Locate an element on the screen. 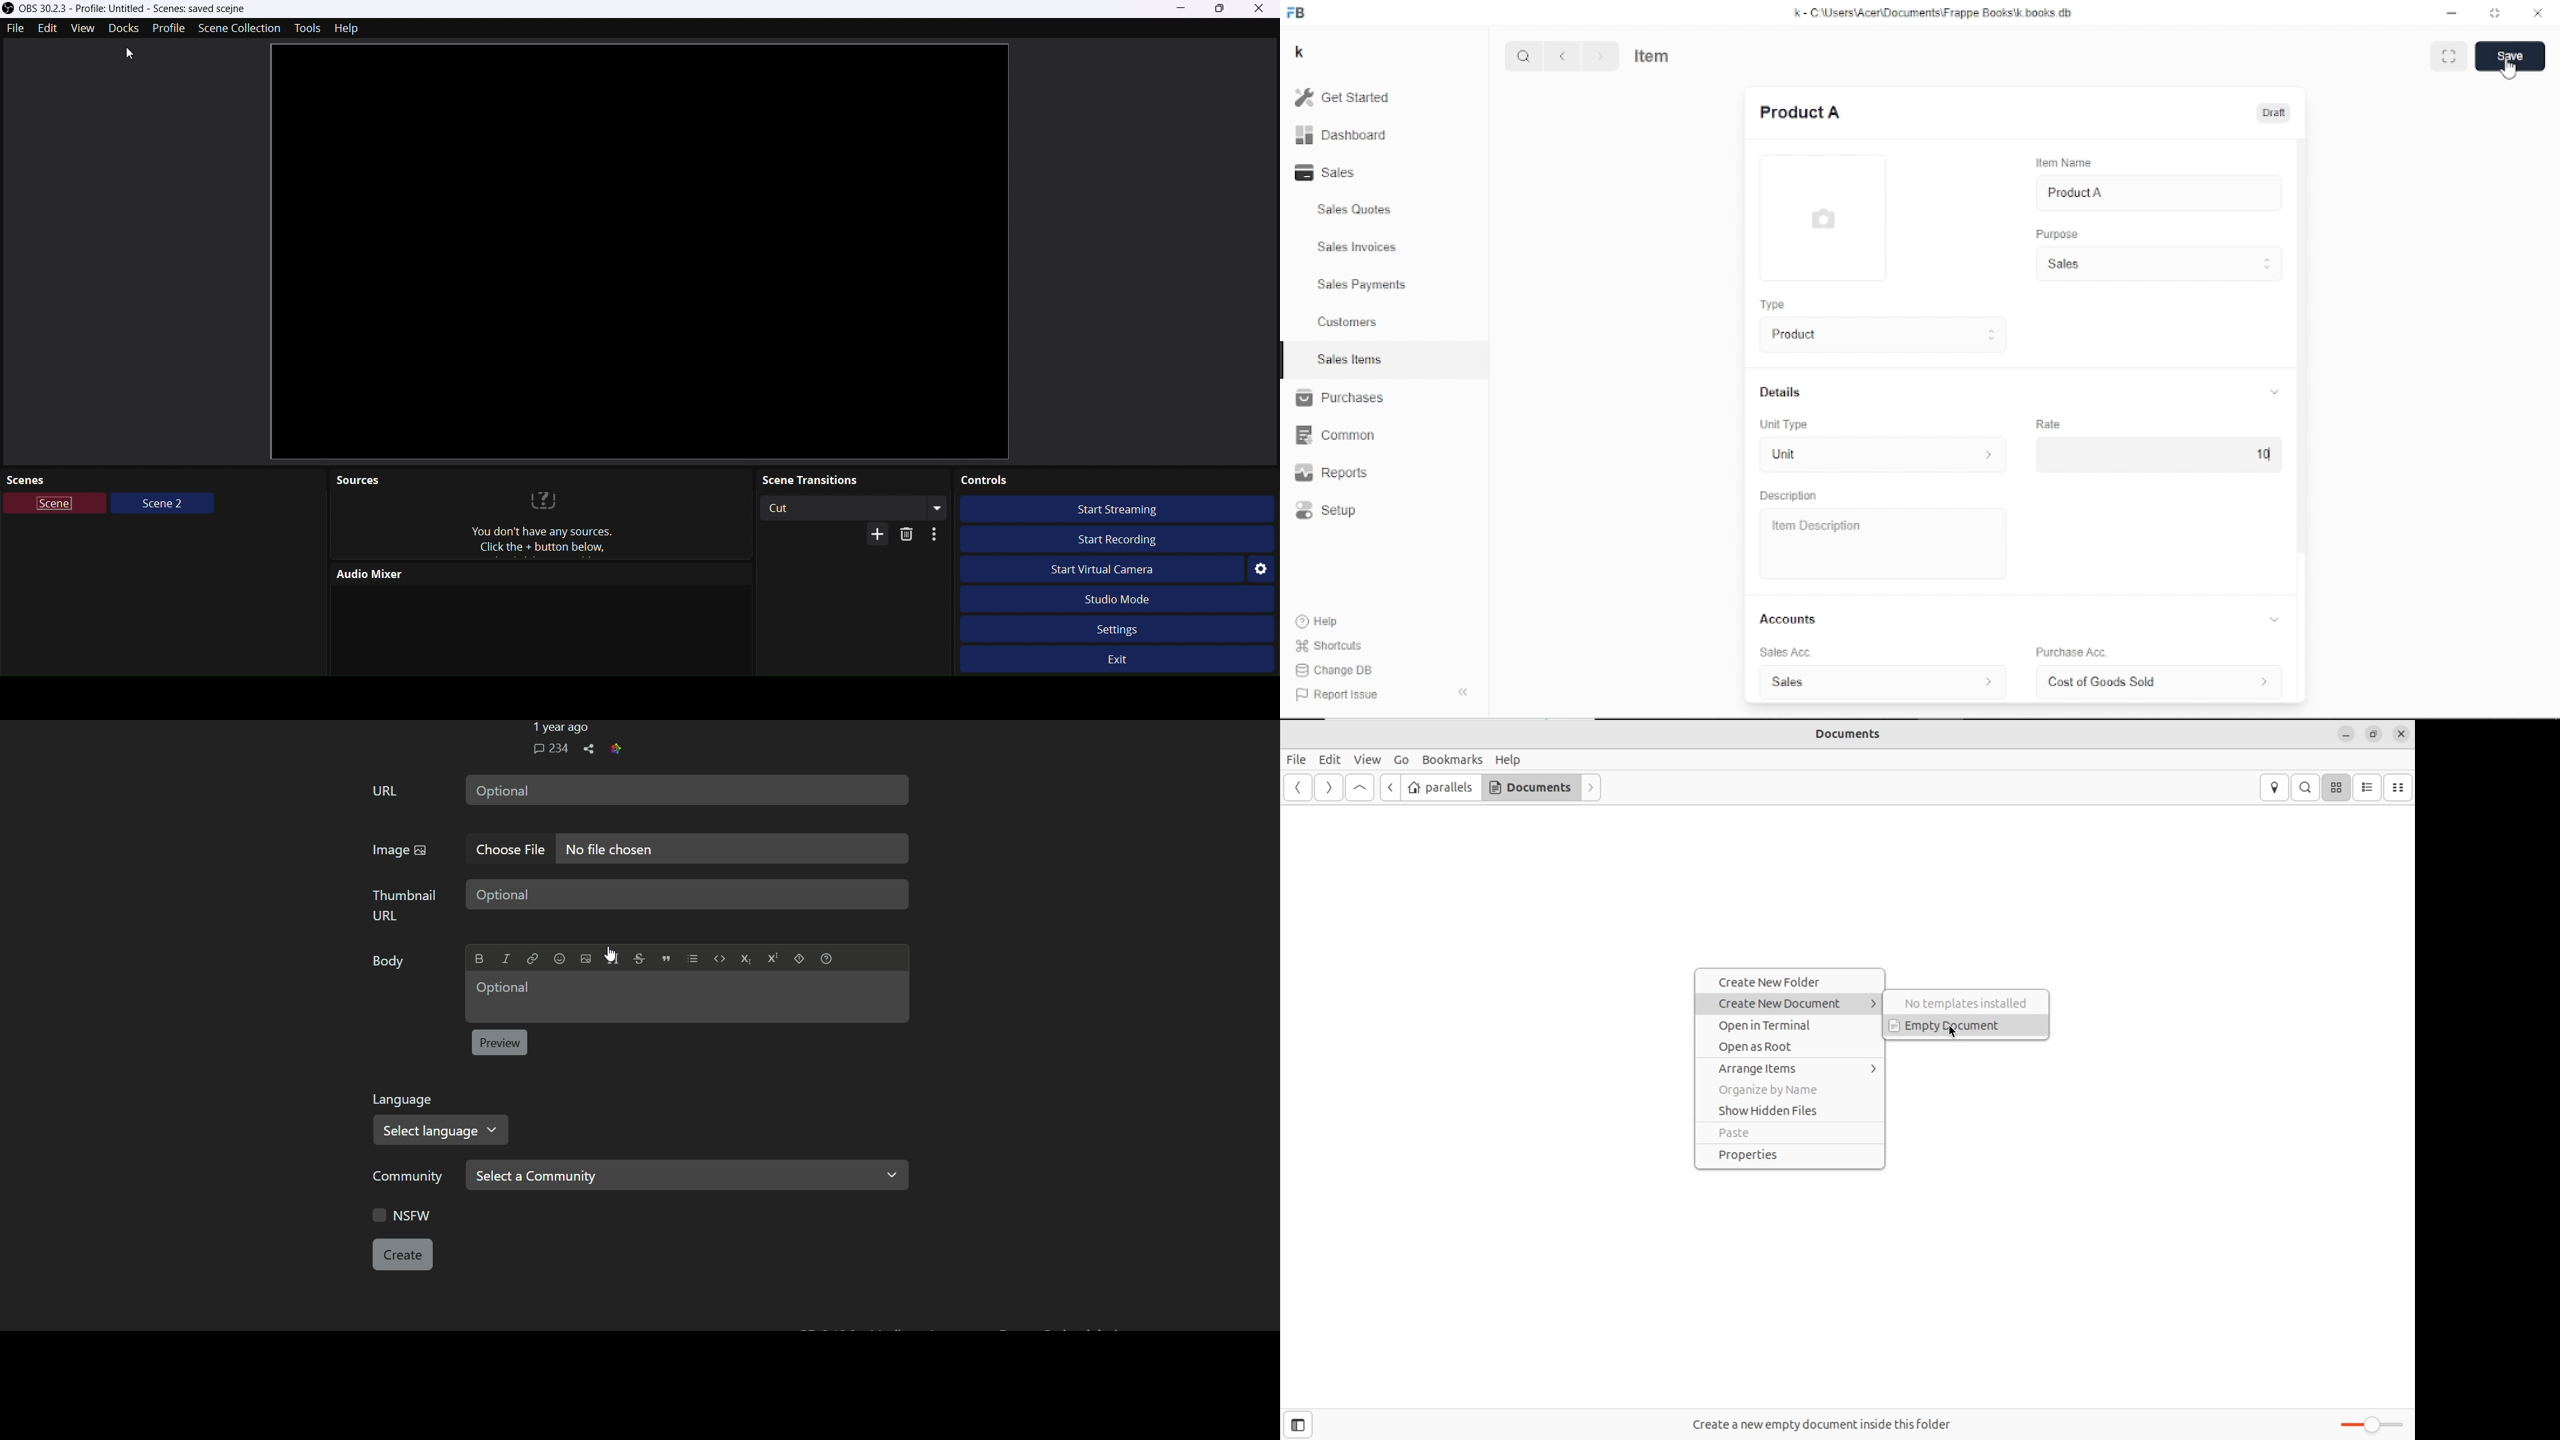 This screenshot has height=1456, width=2576. go to first file is located at coordinates (1360, 788).